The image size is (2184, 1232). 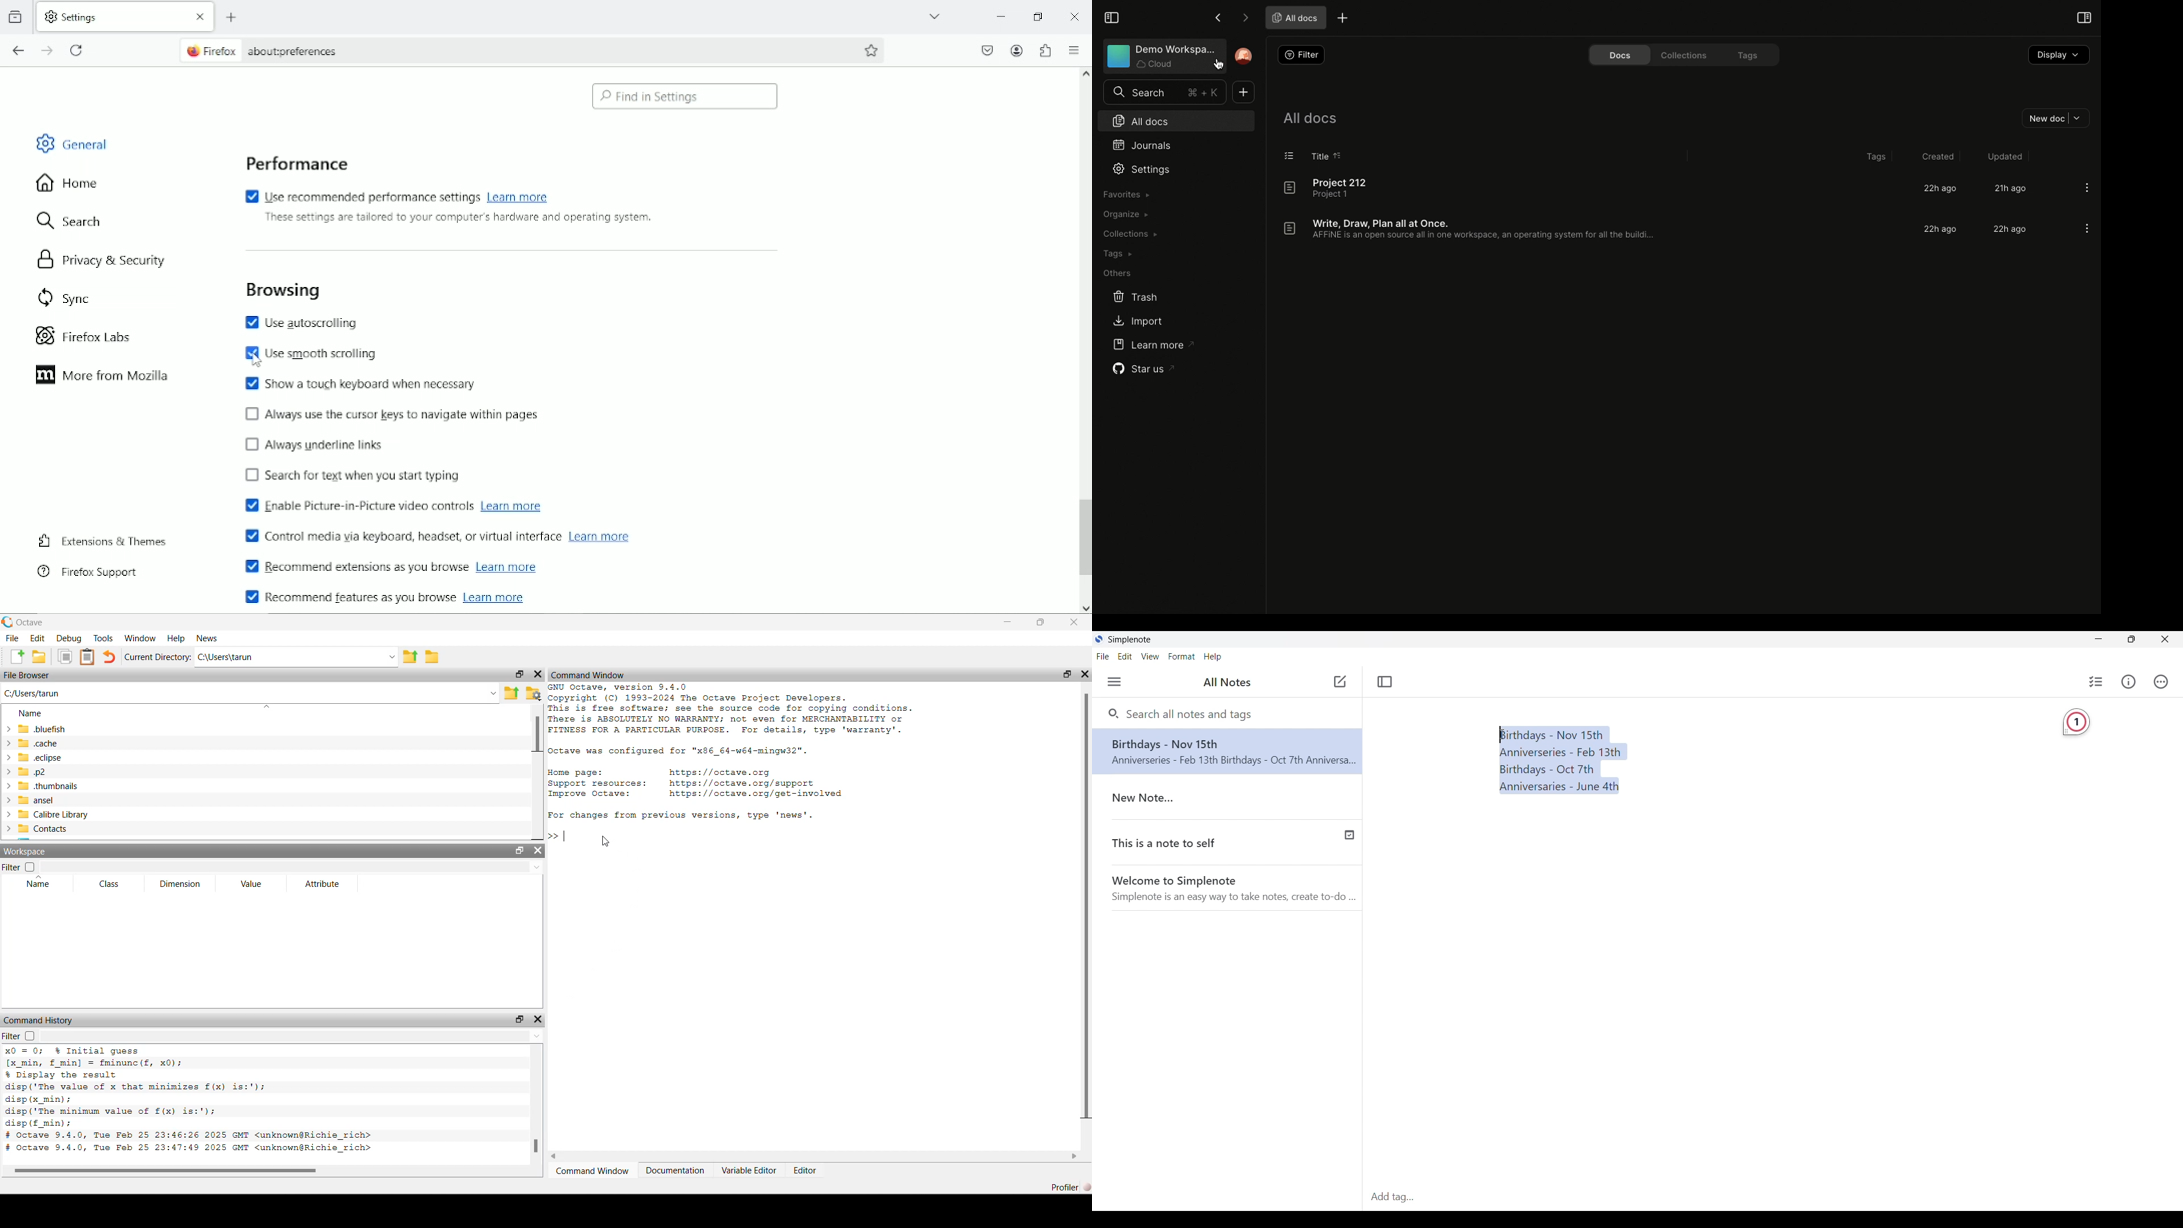 What do you see at coordinates (535, 736) in the screenshot?
I see `Scrollbar` at bounding box center [535, 736].